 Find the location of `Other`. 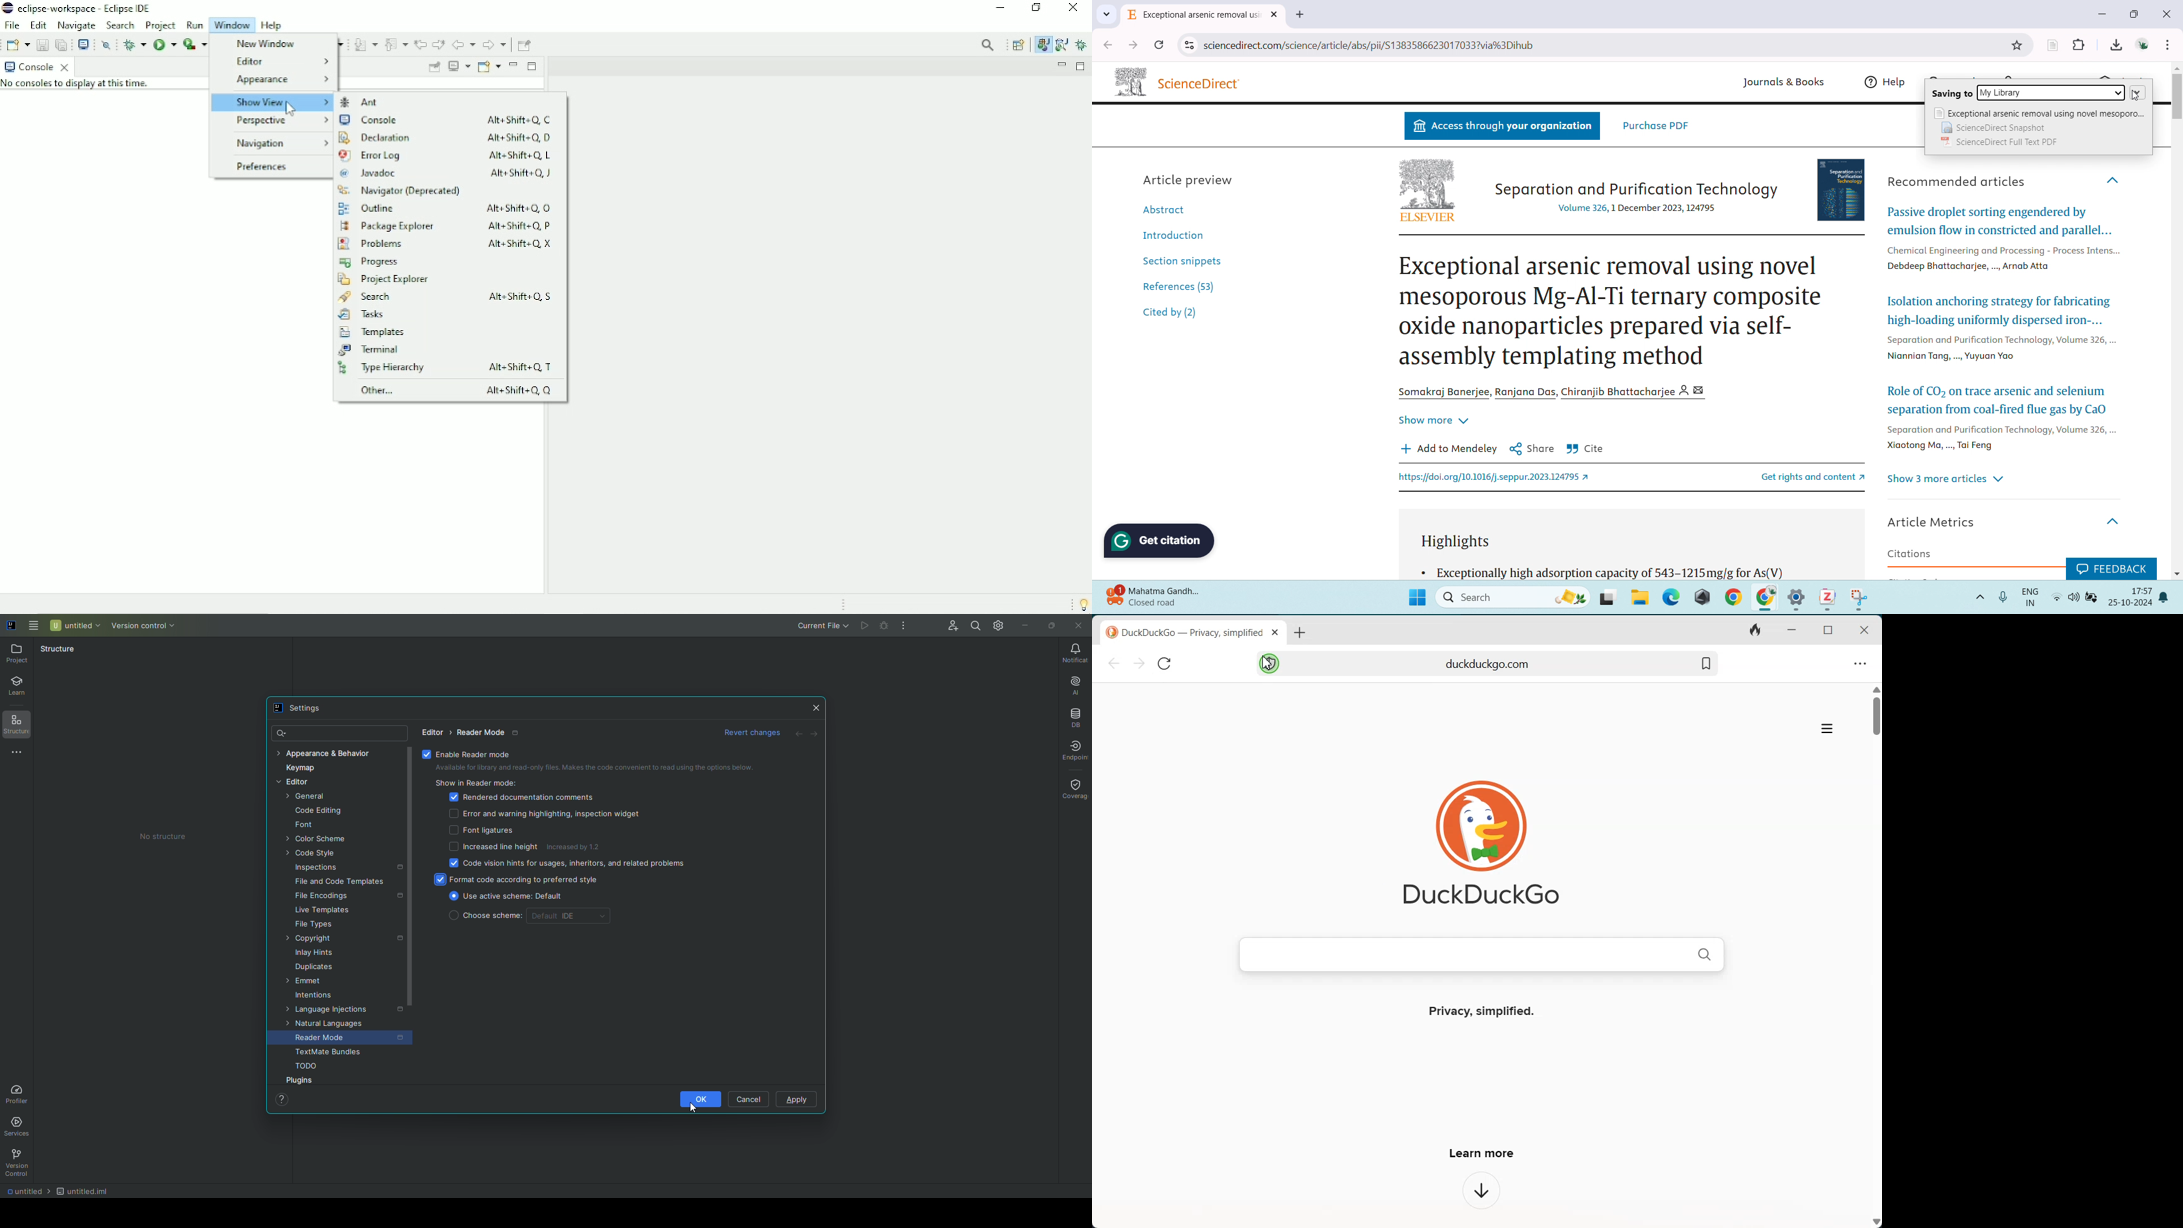

Other is located at coordinates (452, 390).